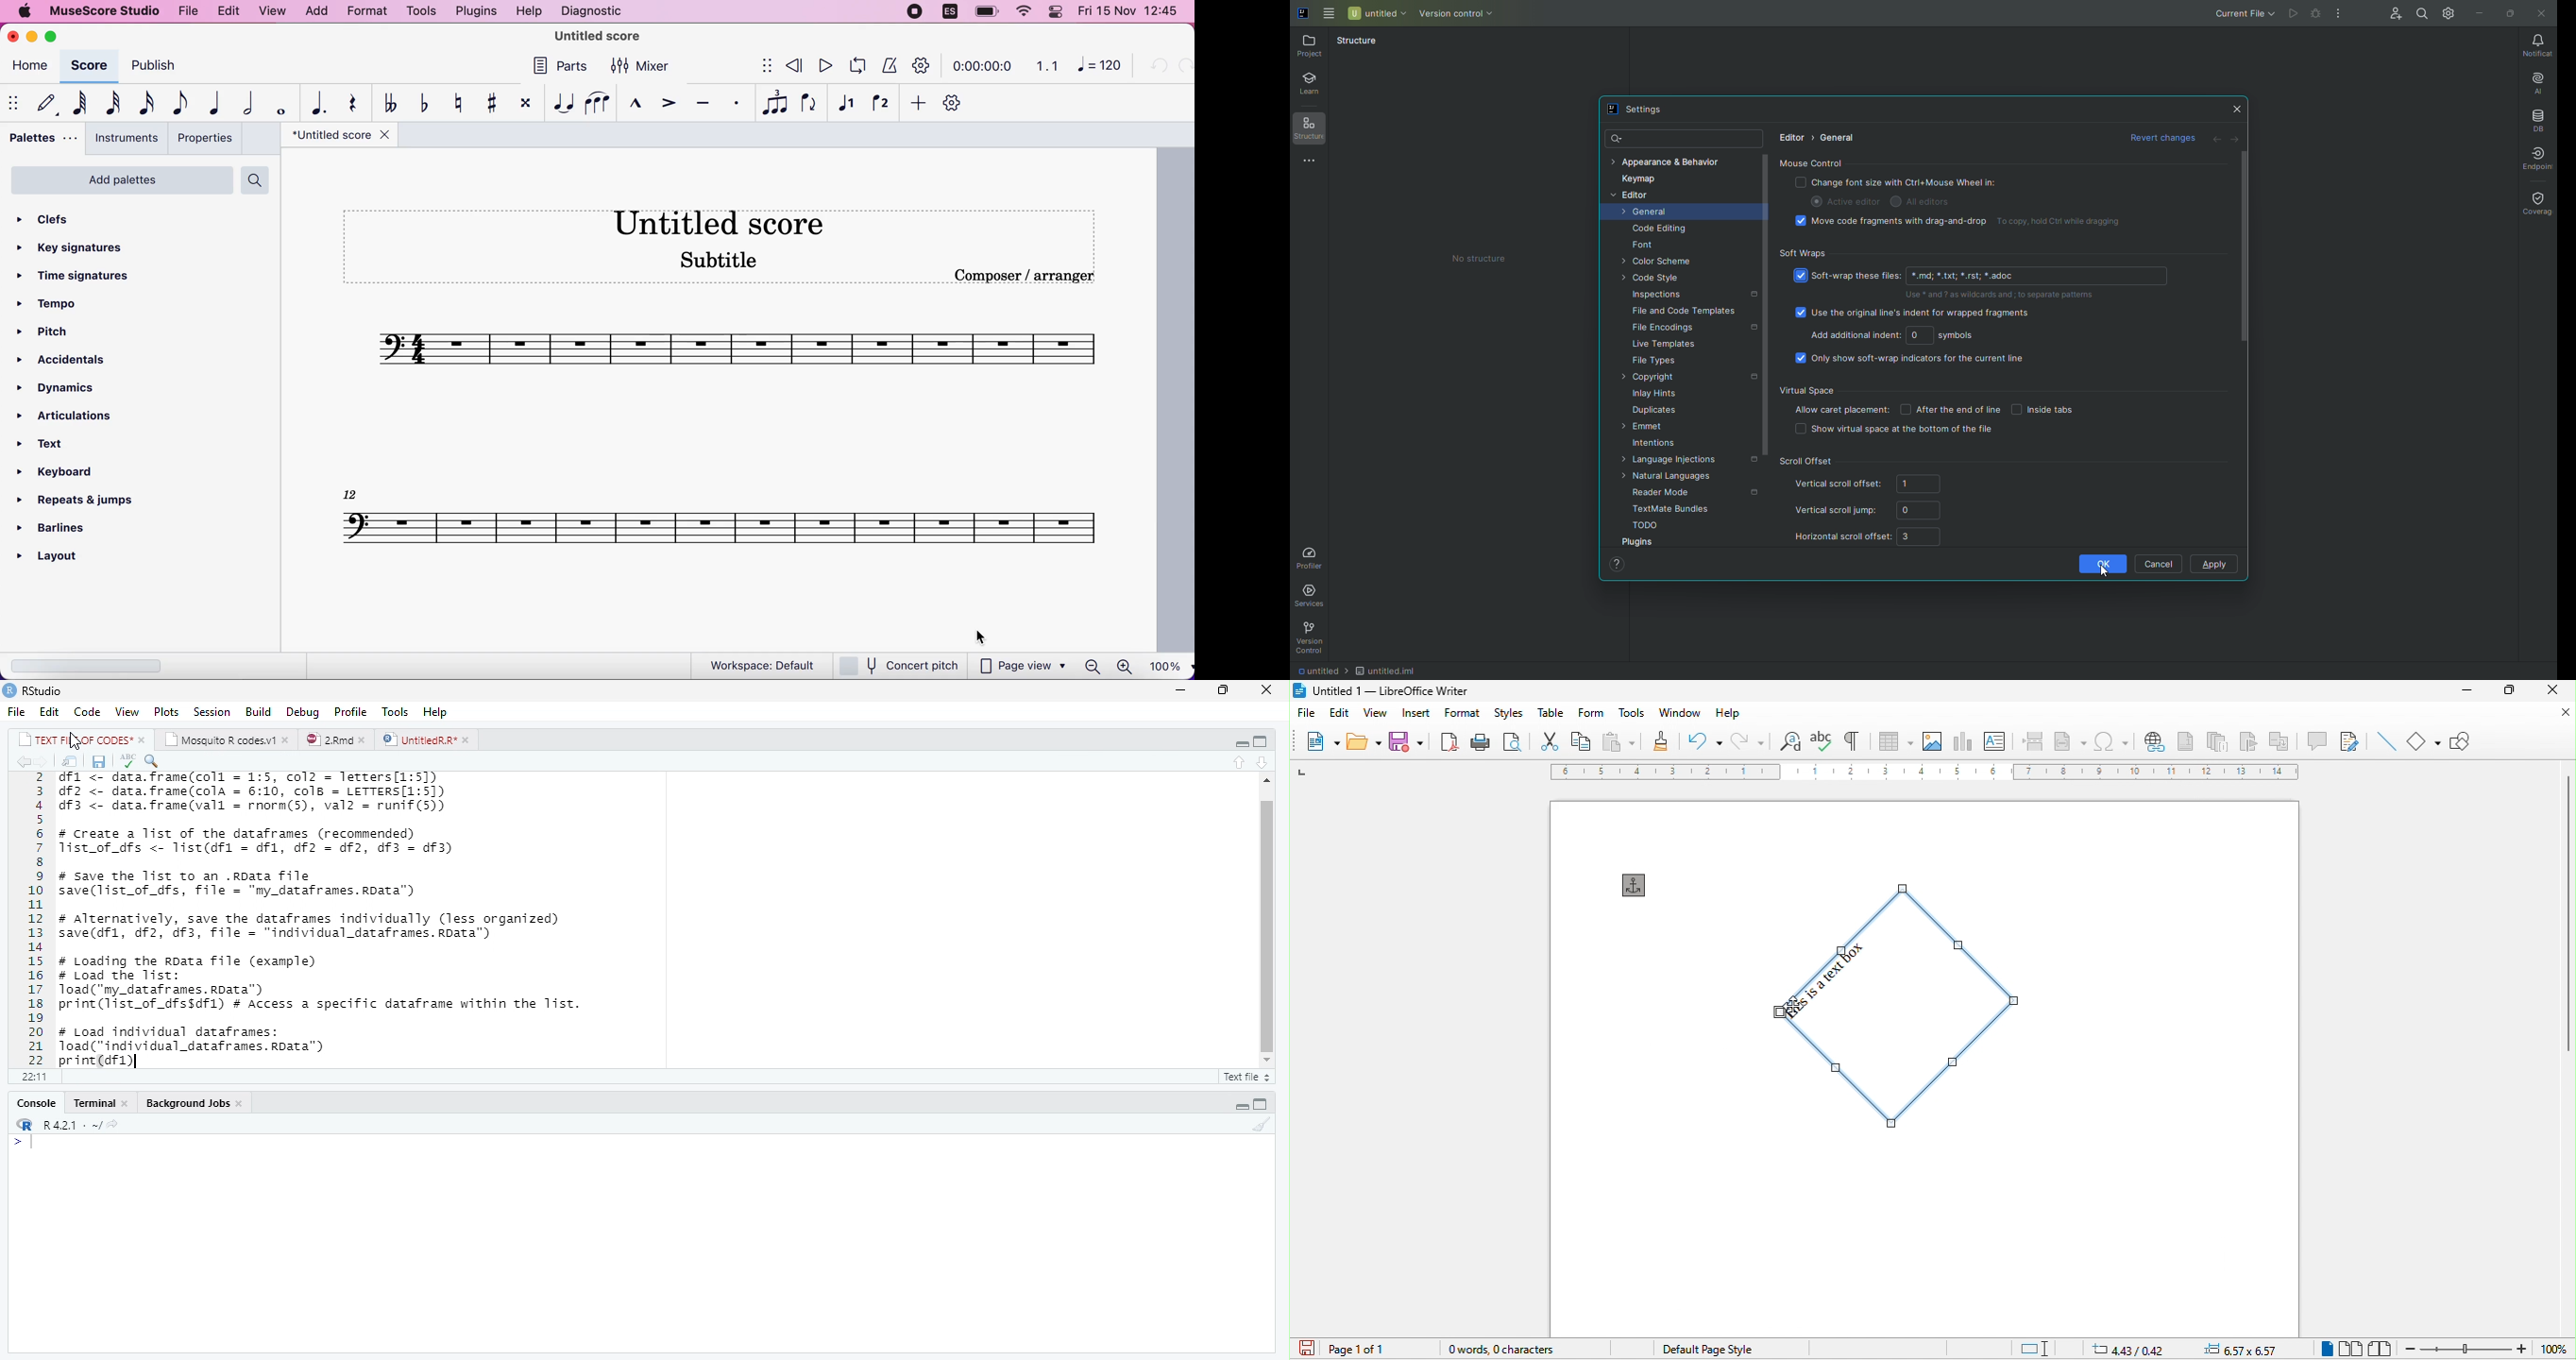 The height and width of the screenshot is (1372, 2576). I want to click on tools, so click(1629, 714).